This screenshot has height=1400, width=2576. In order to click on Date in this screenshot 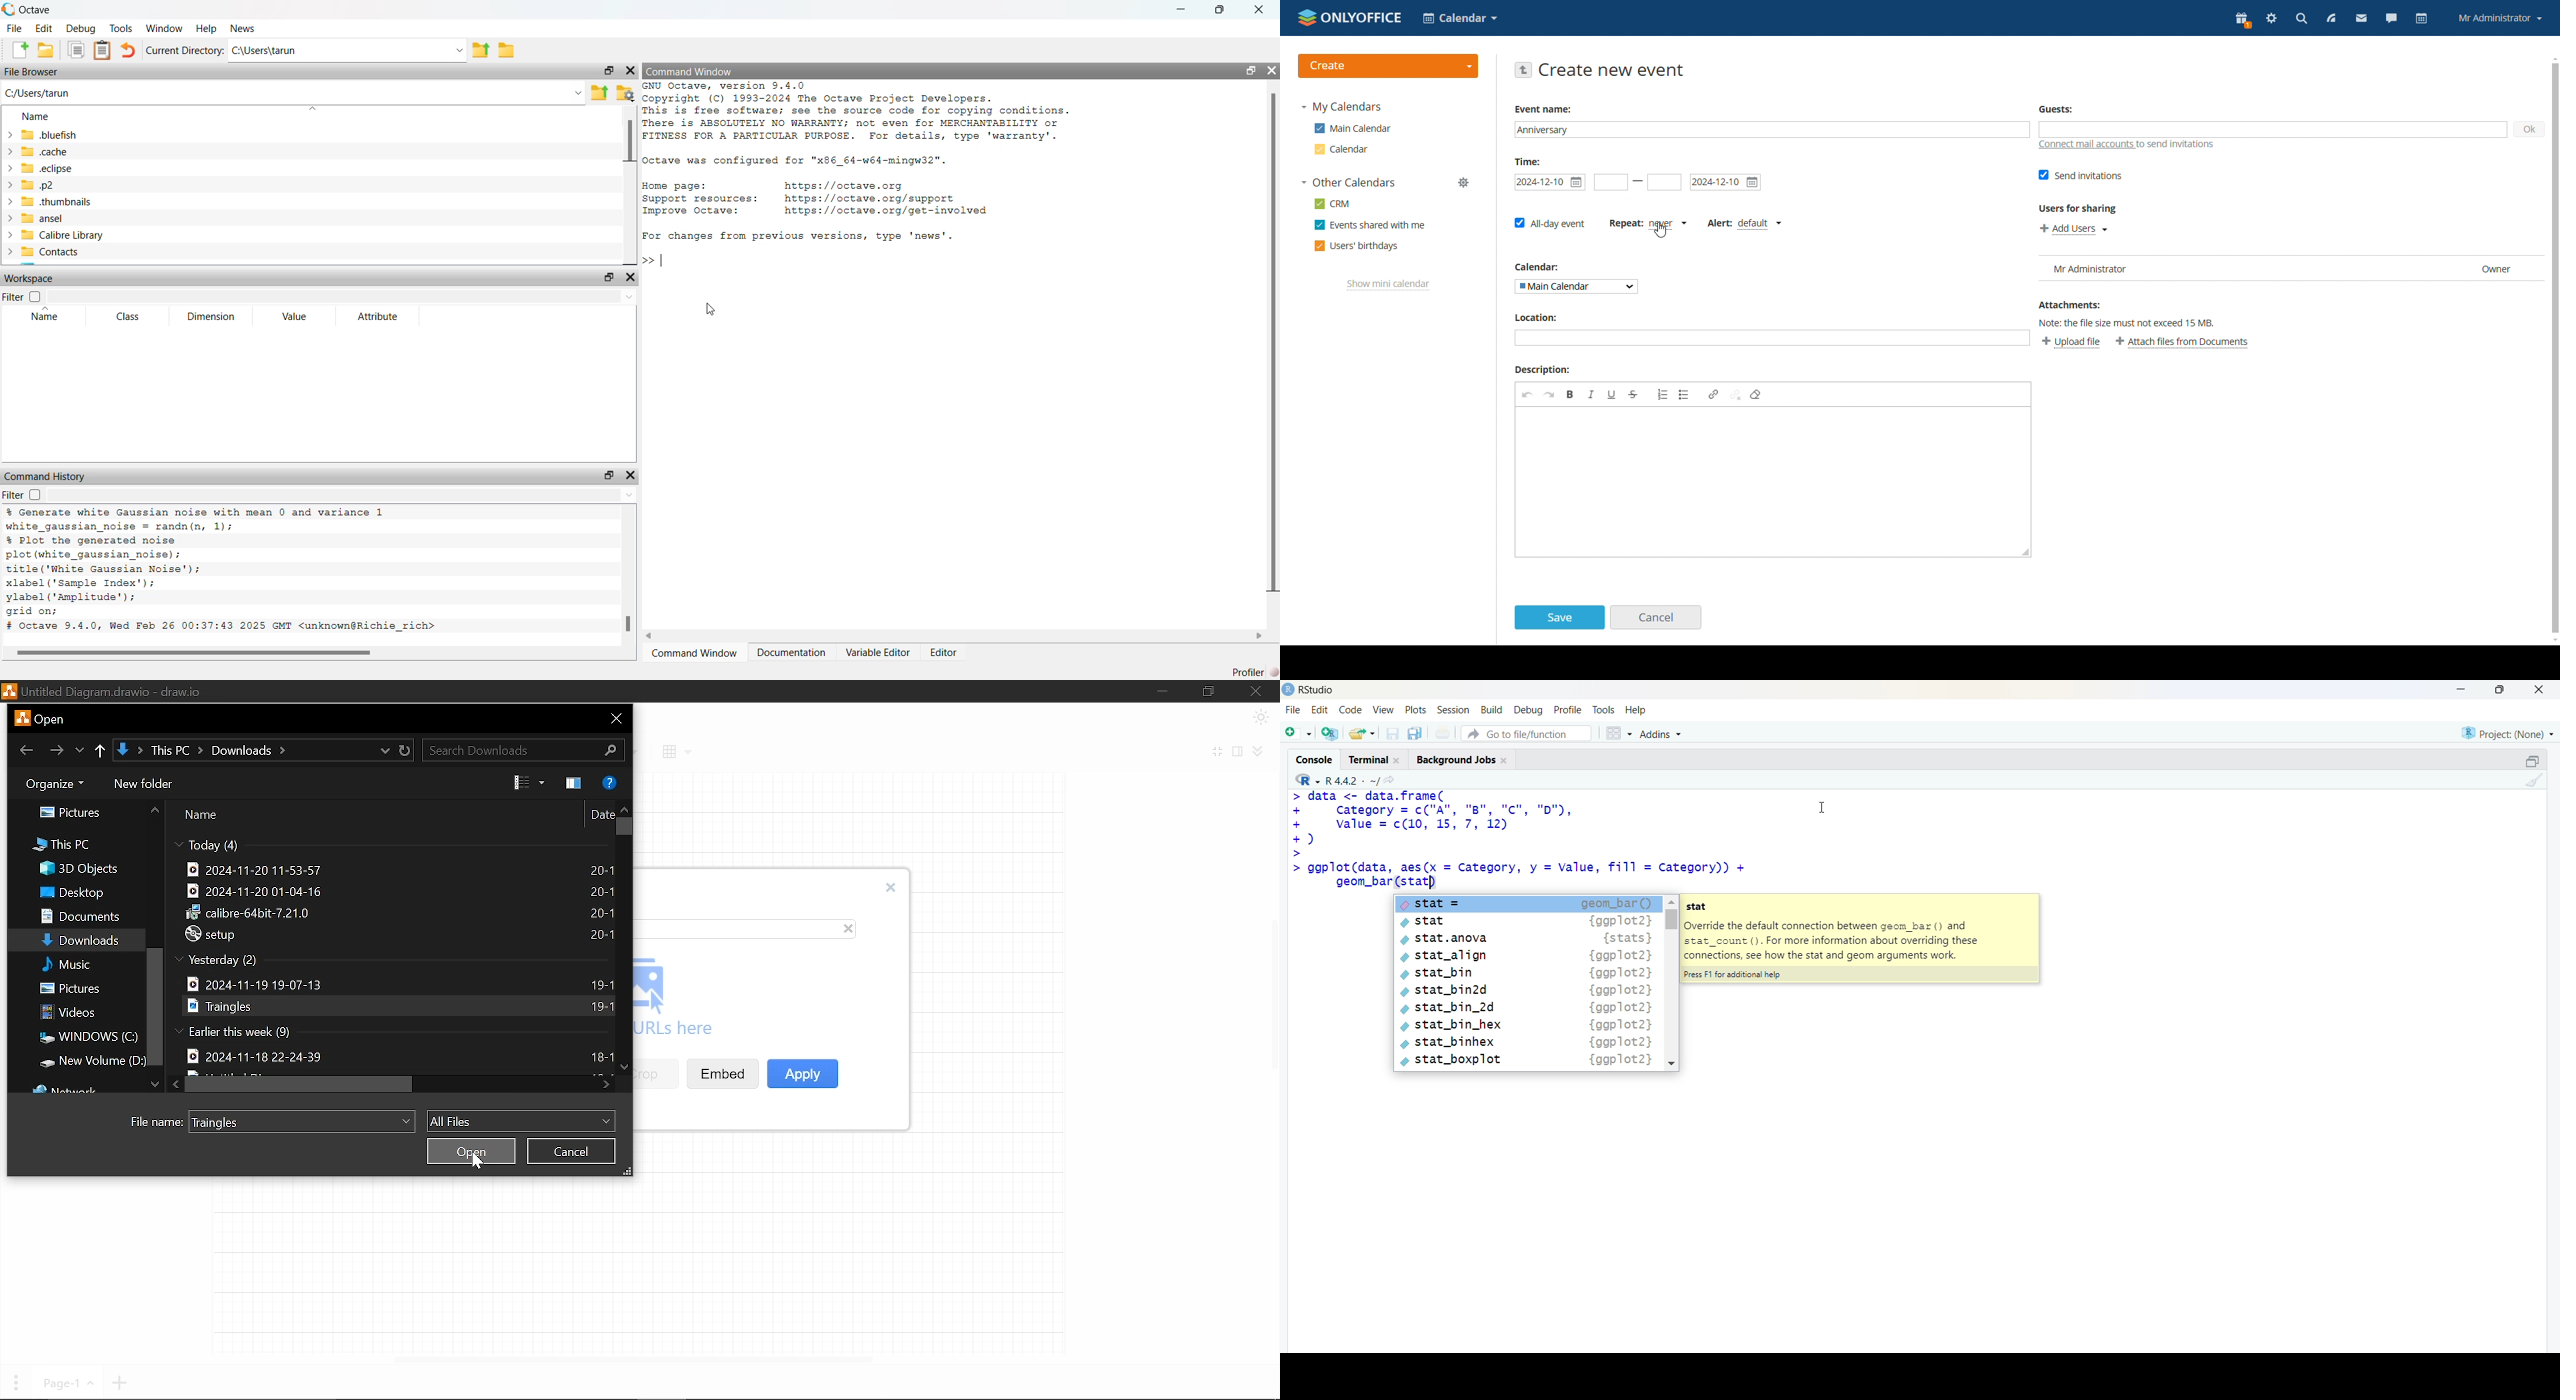, I will do `click(599, 816)`.